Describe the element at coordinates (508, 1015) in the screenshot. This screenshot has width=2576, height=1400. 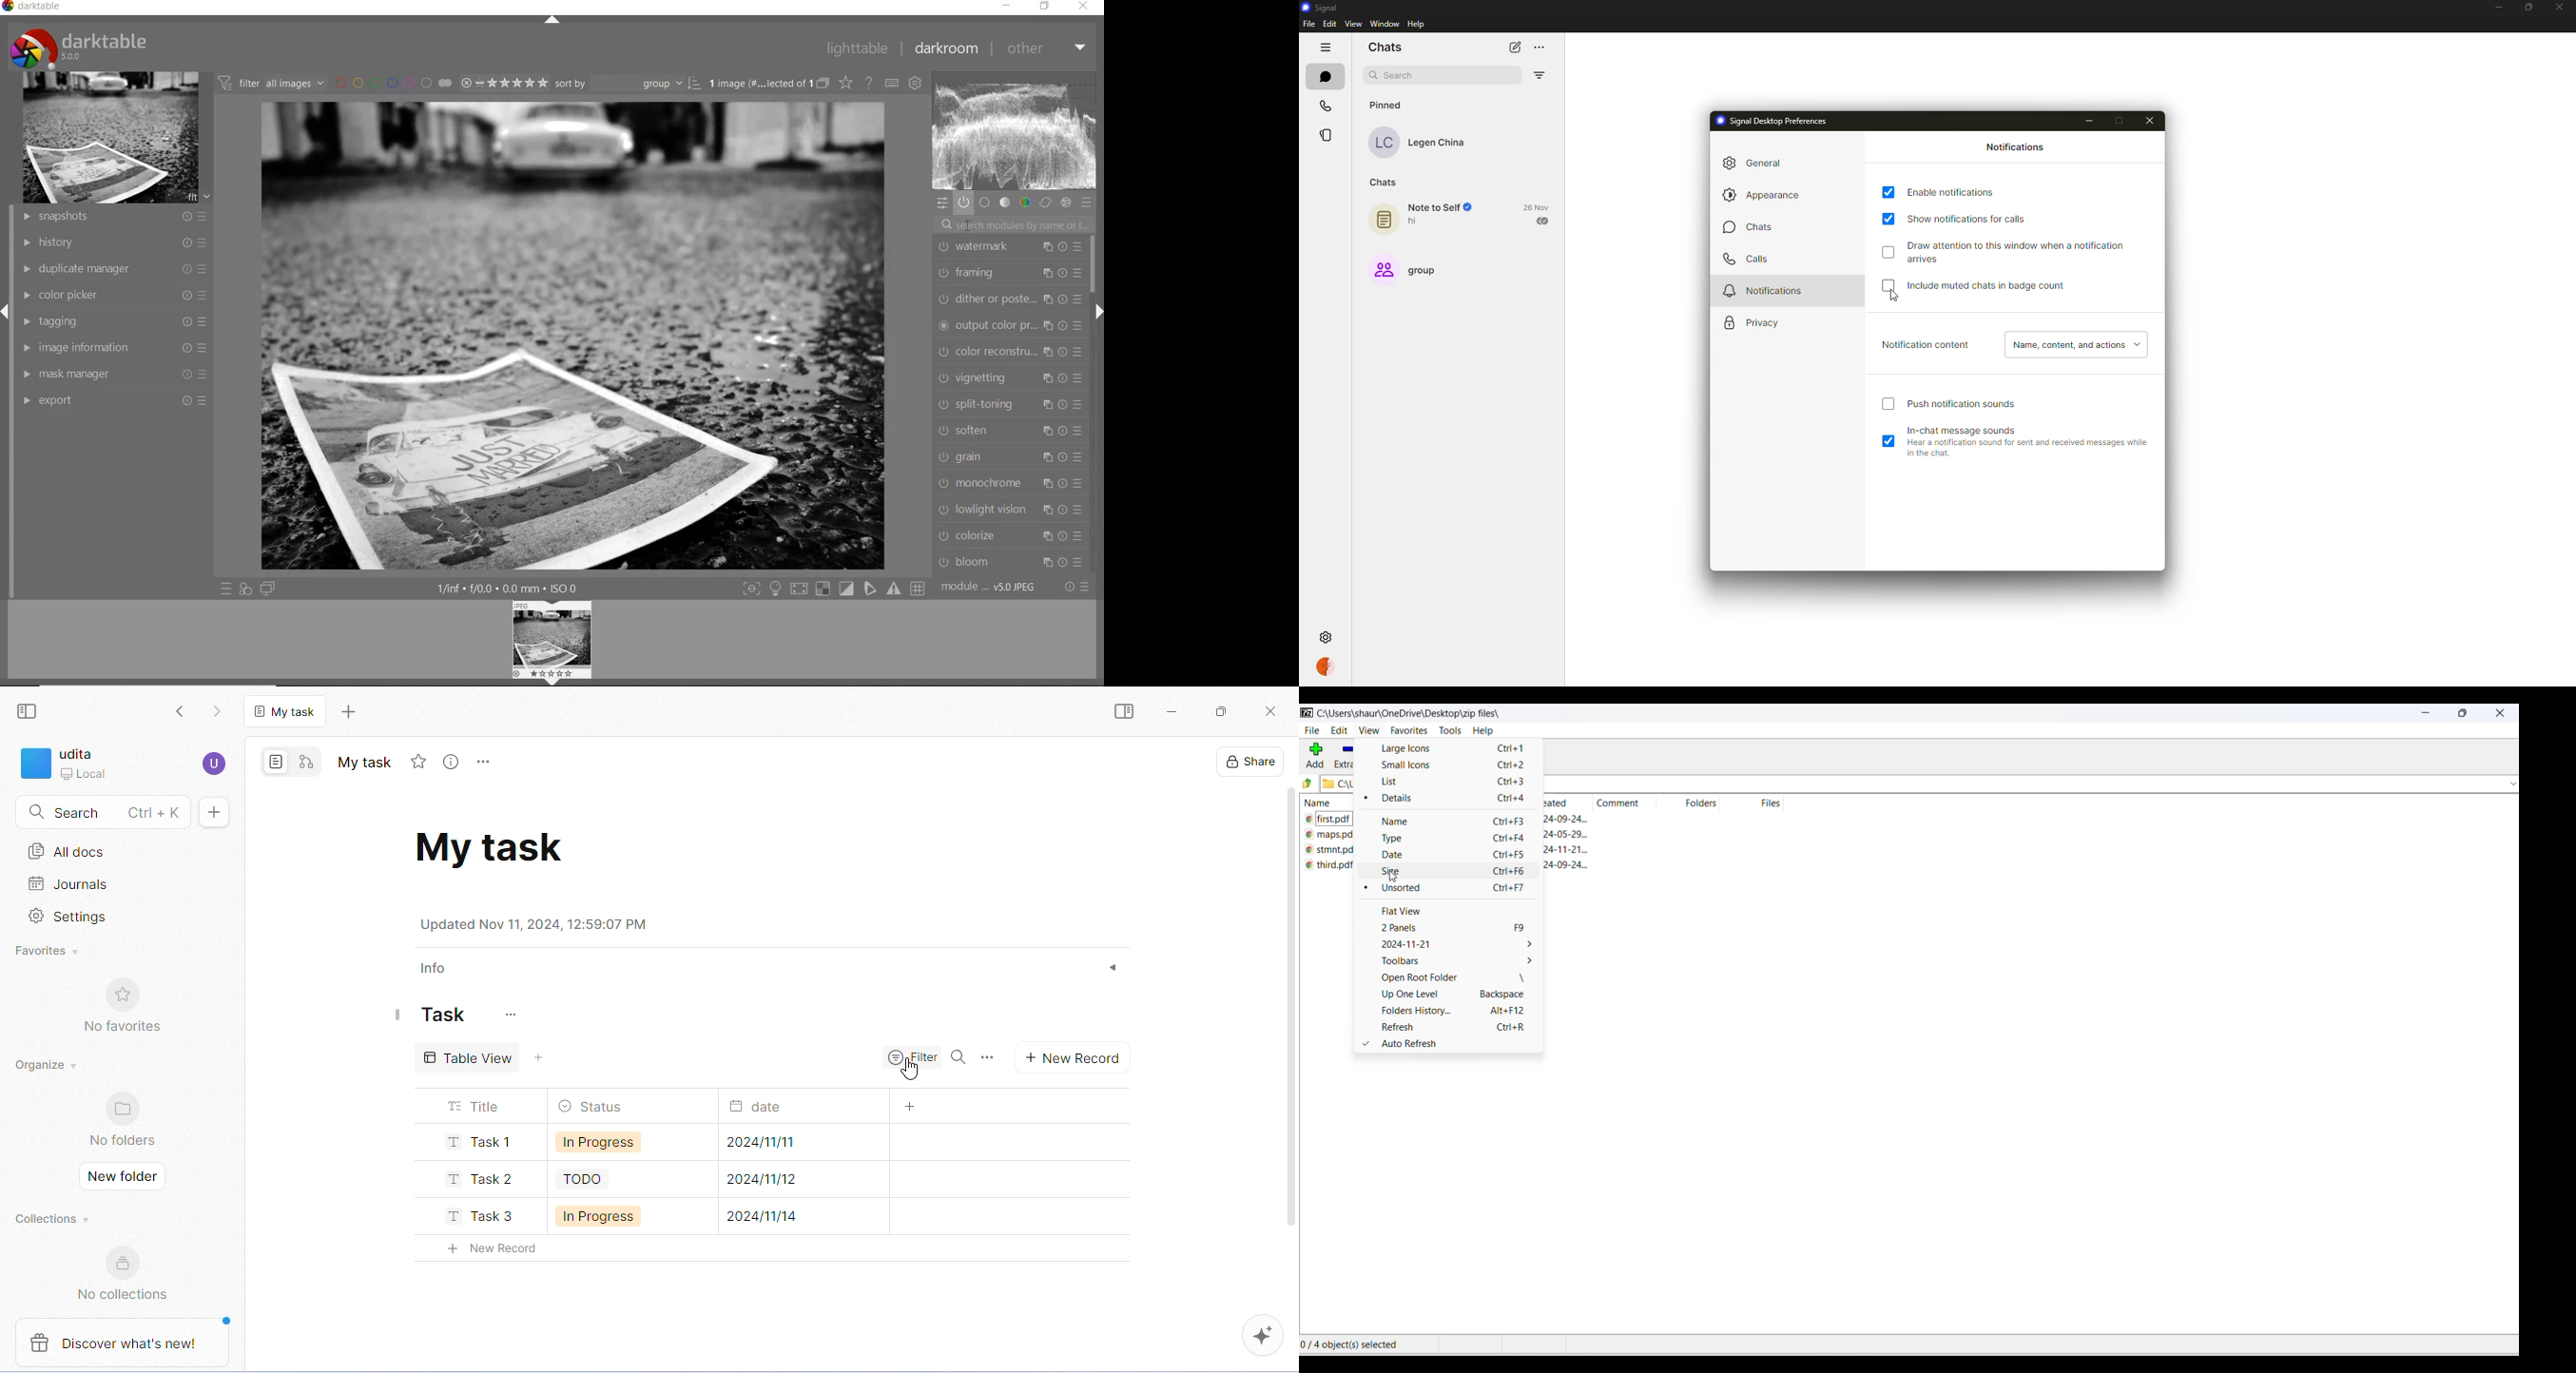
I see `customize task` at that location.